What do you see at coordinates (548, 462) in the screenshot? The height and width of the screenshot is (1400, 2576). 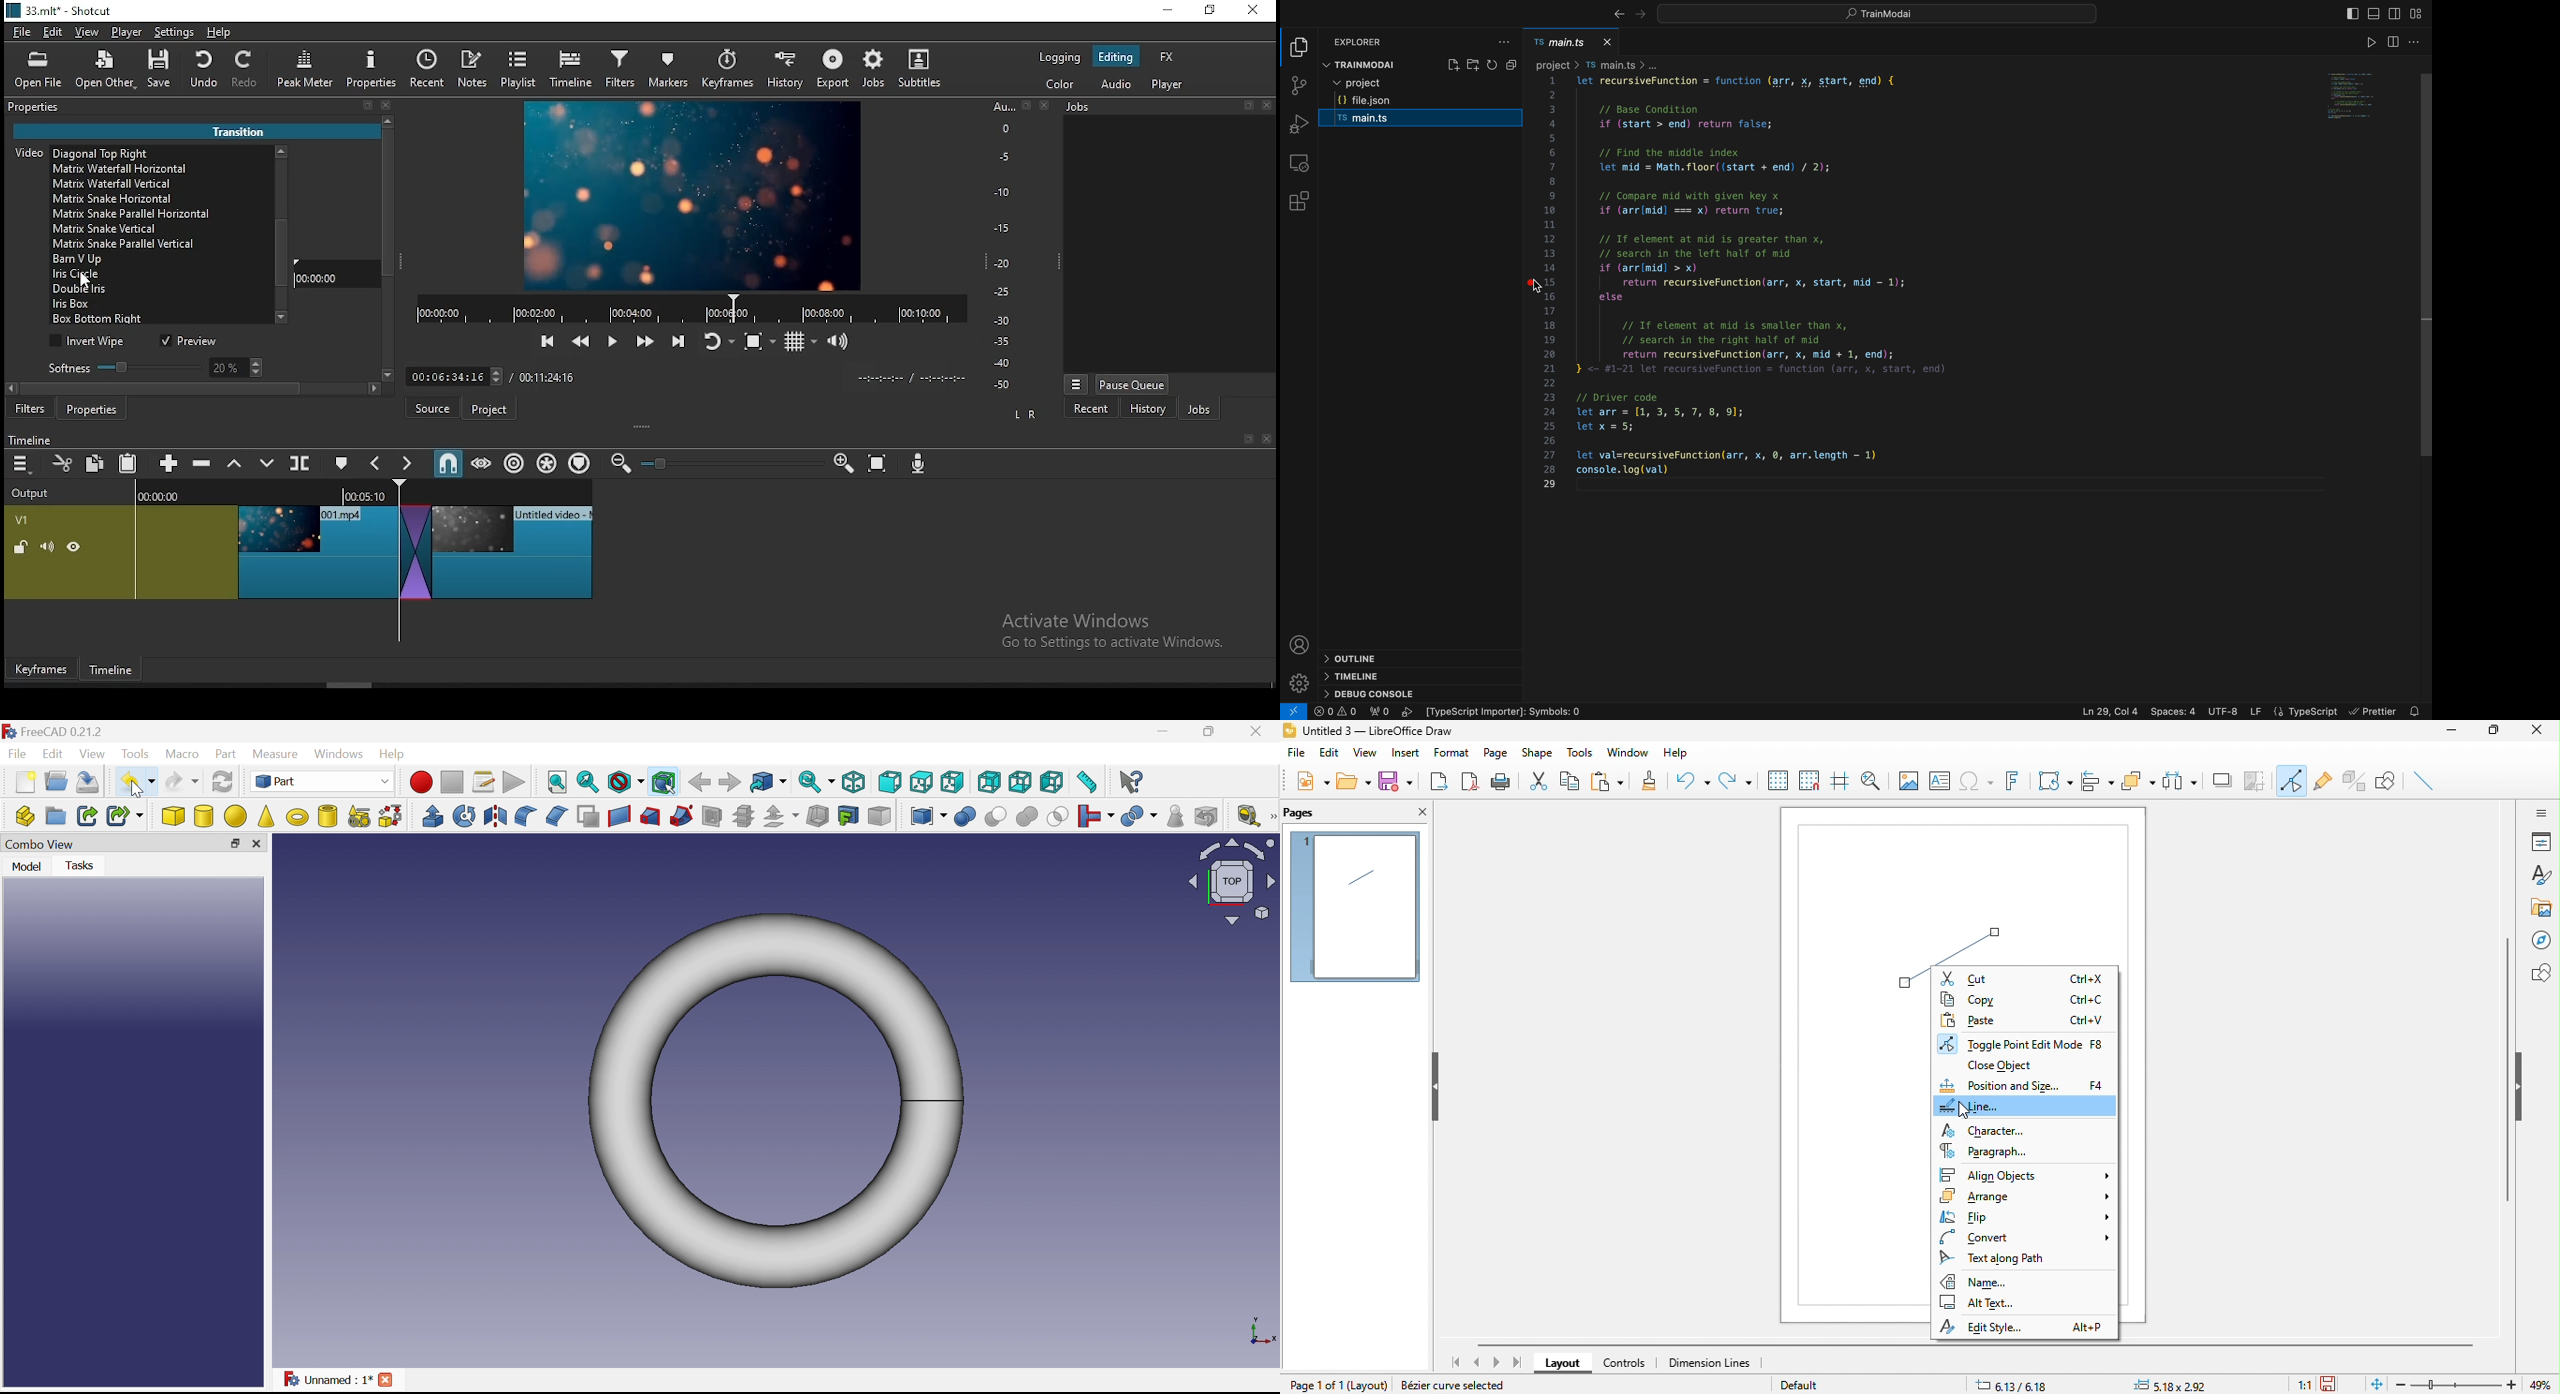 I see `ripple all tracks` at bounding box center [548, 462].